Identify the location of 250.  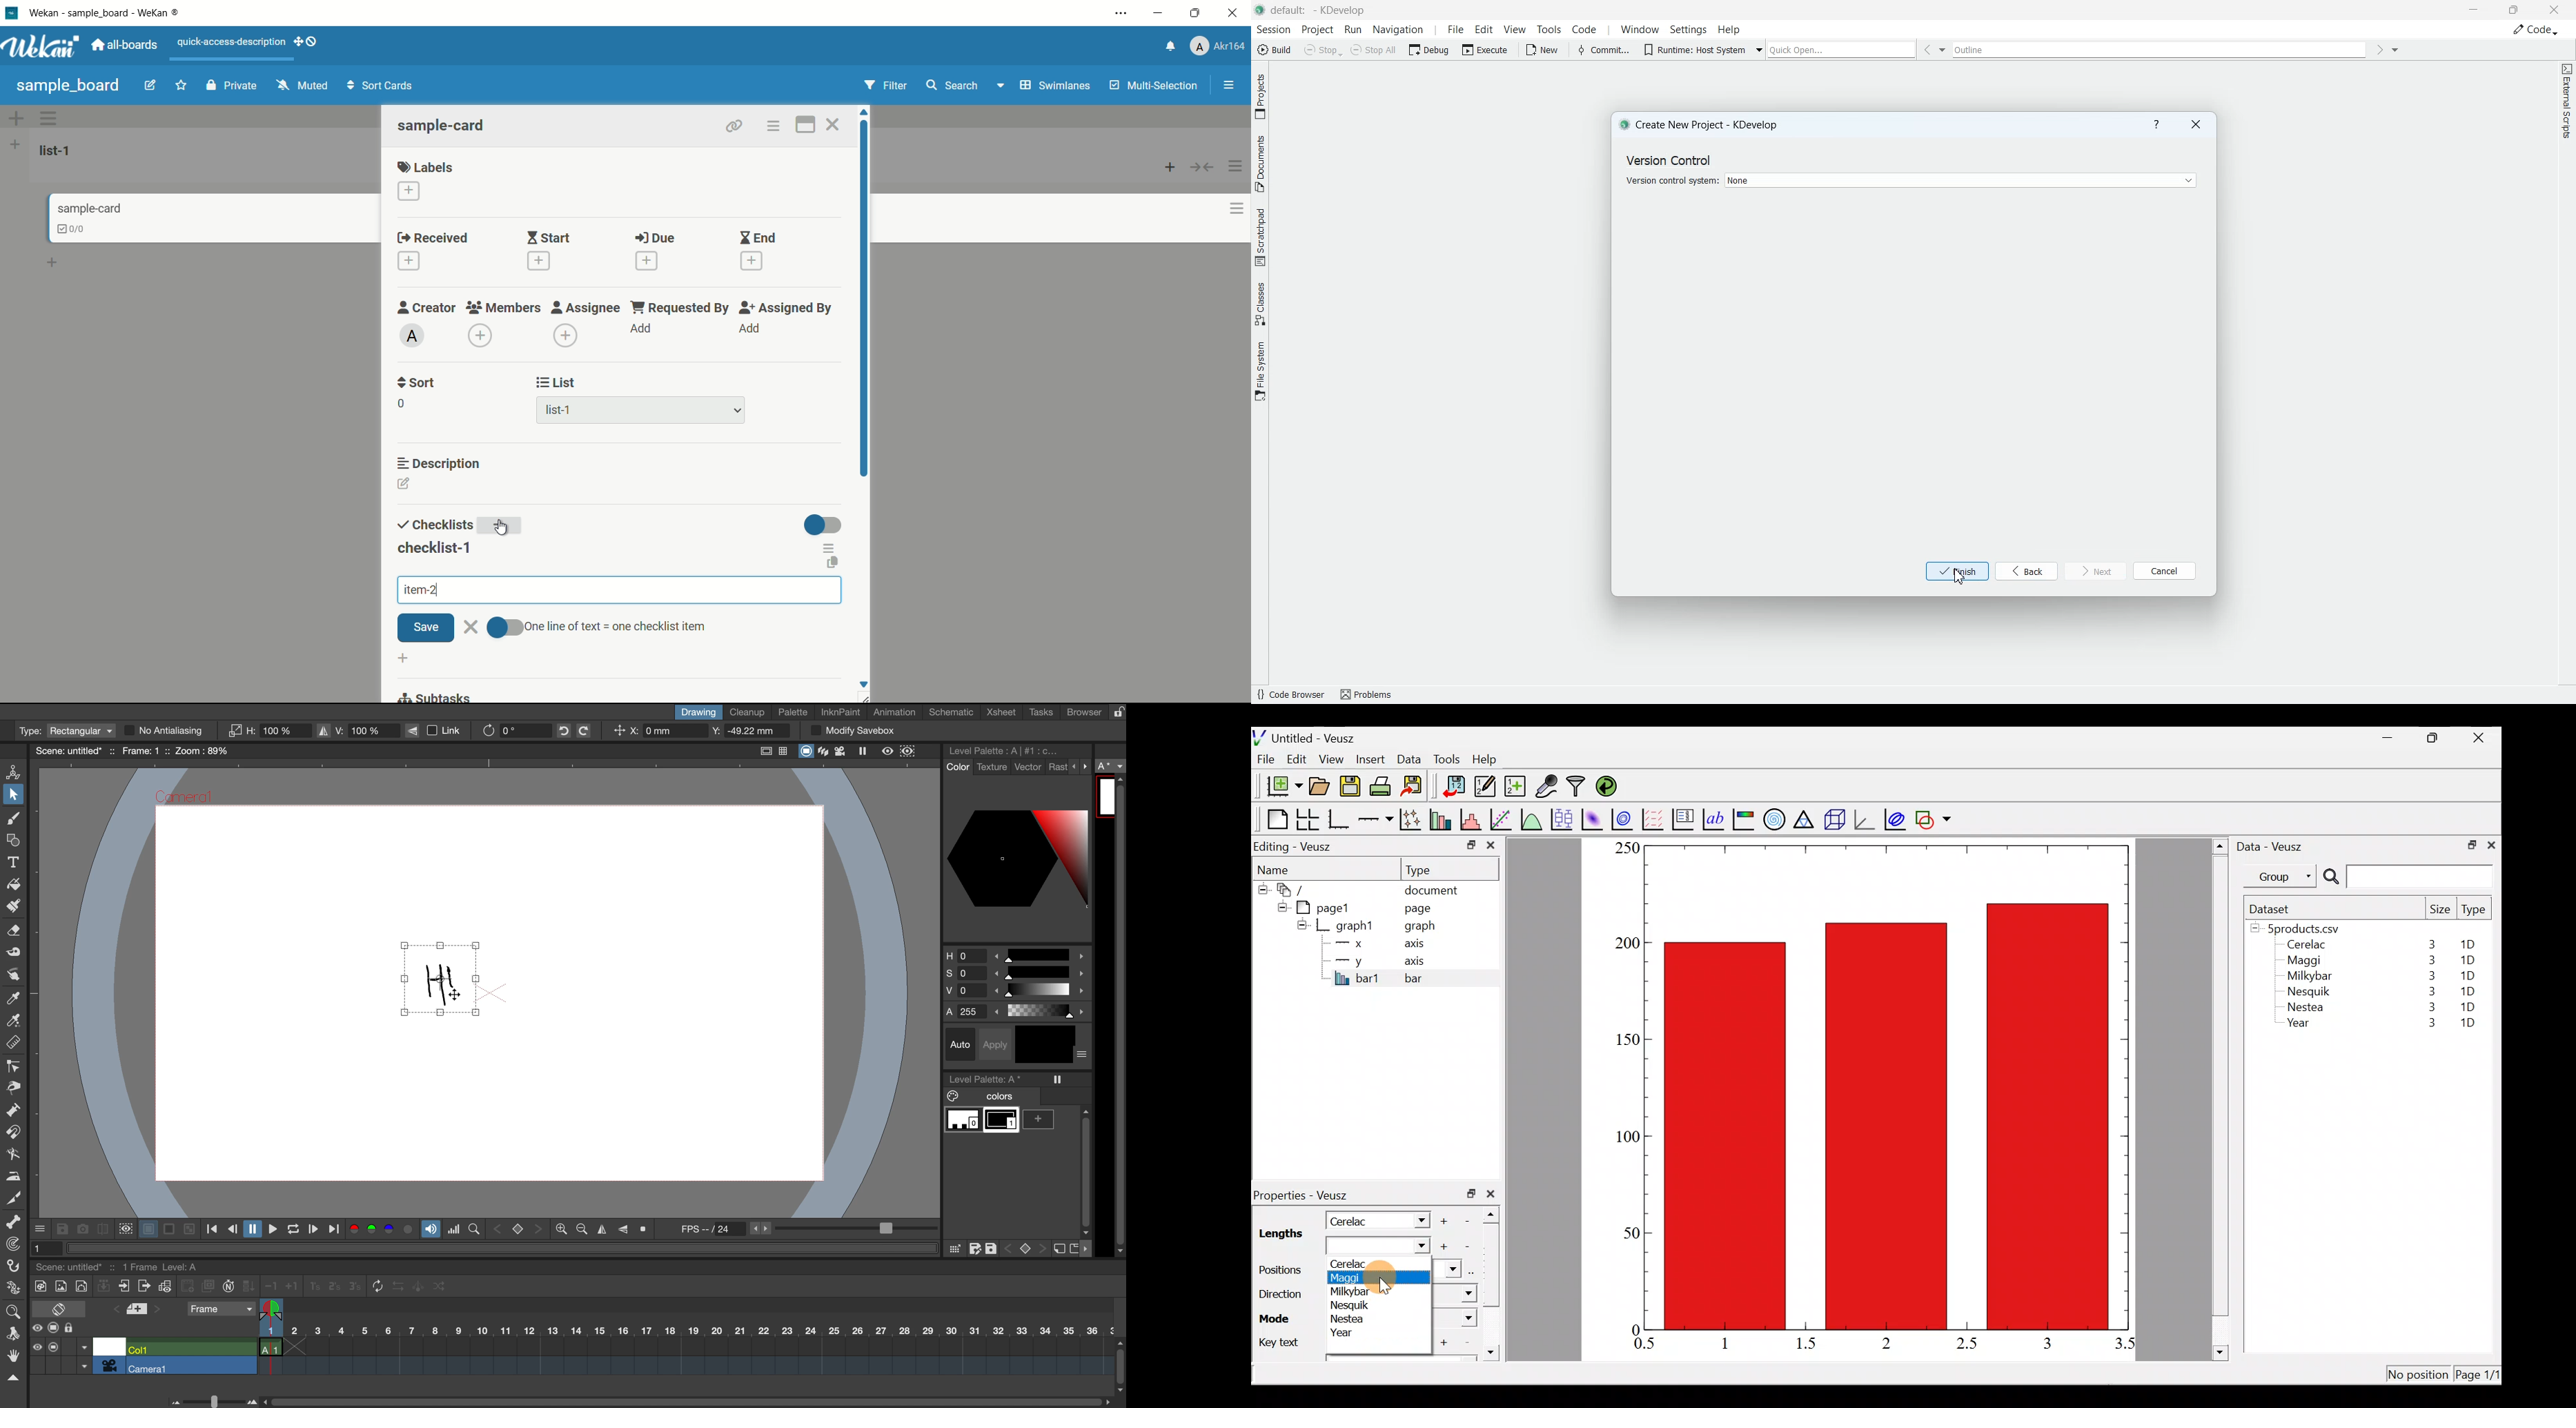
(1626, 847).